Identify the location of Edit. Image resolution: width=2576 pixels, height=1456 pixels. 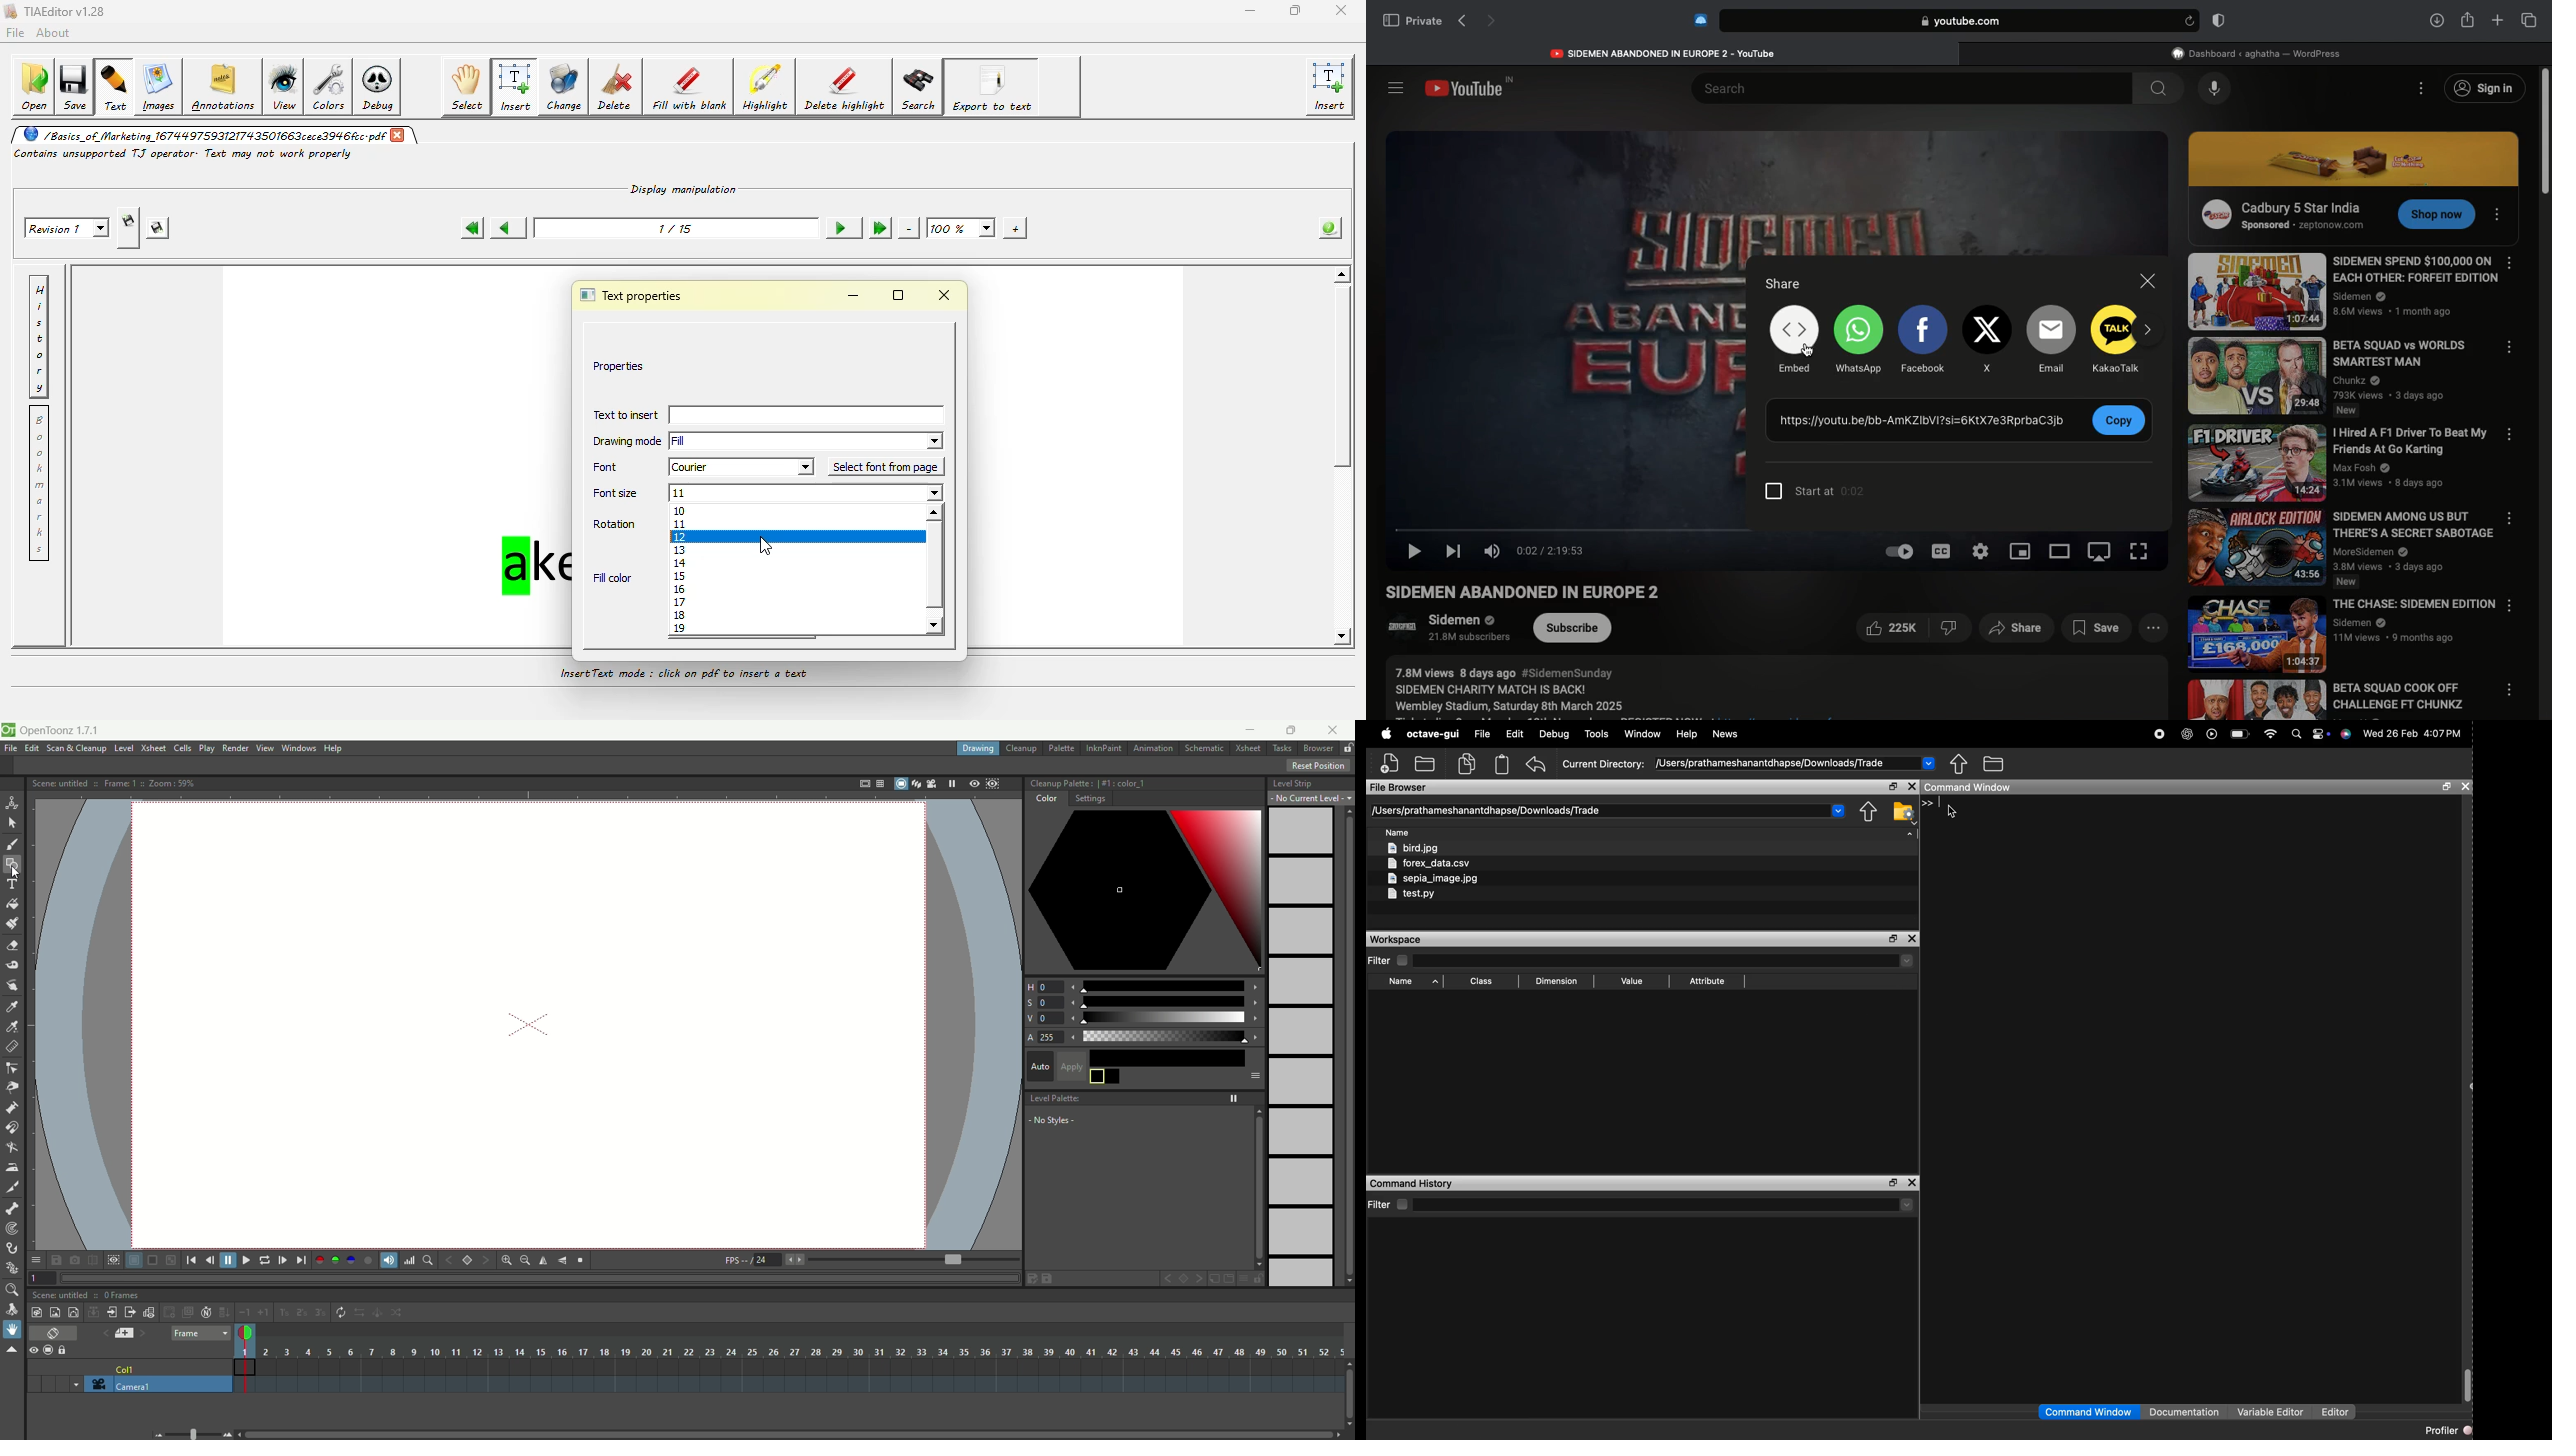
(1514, 734).